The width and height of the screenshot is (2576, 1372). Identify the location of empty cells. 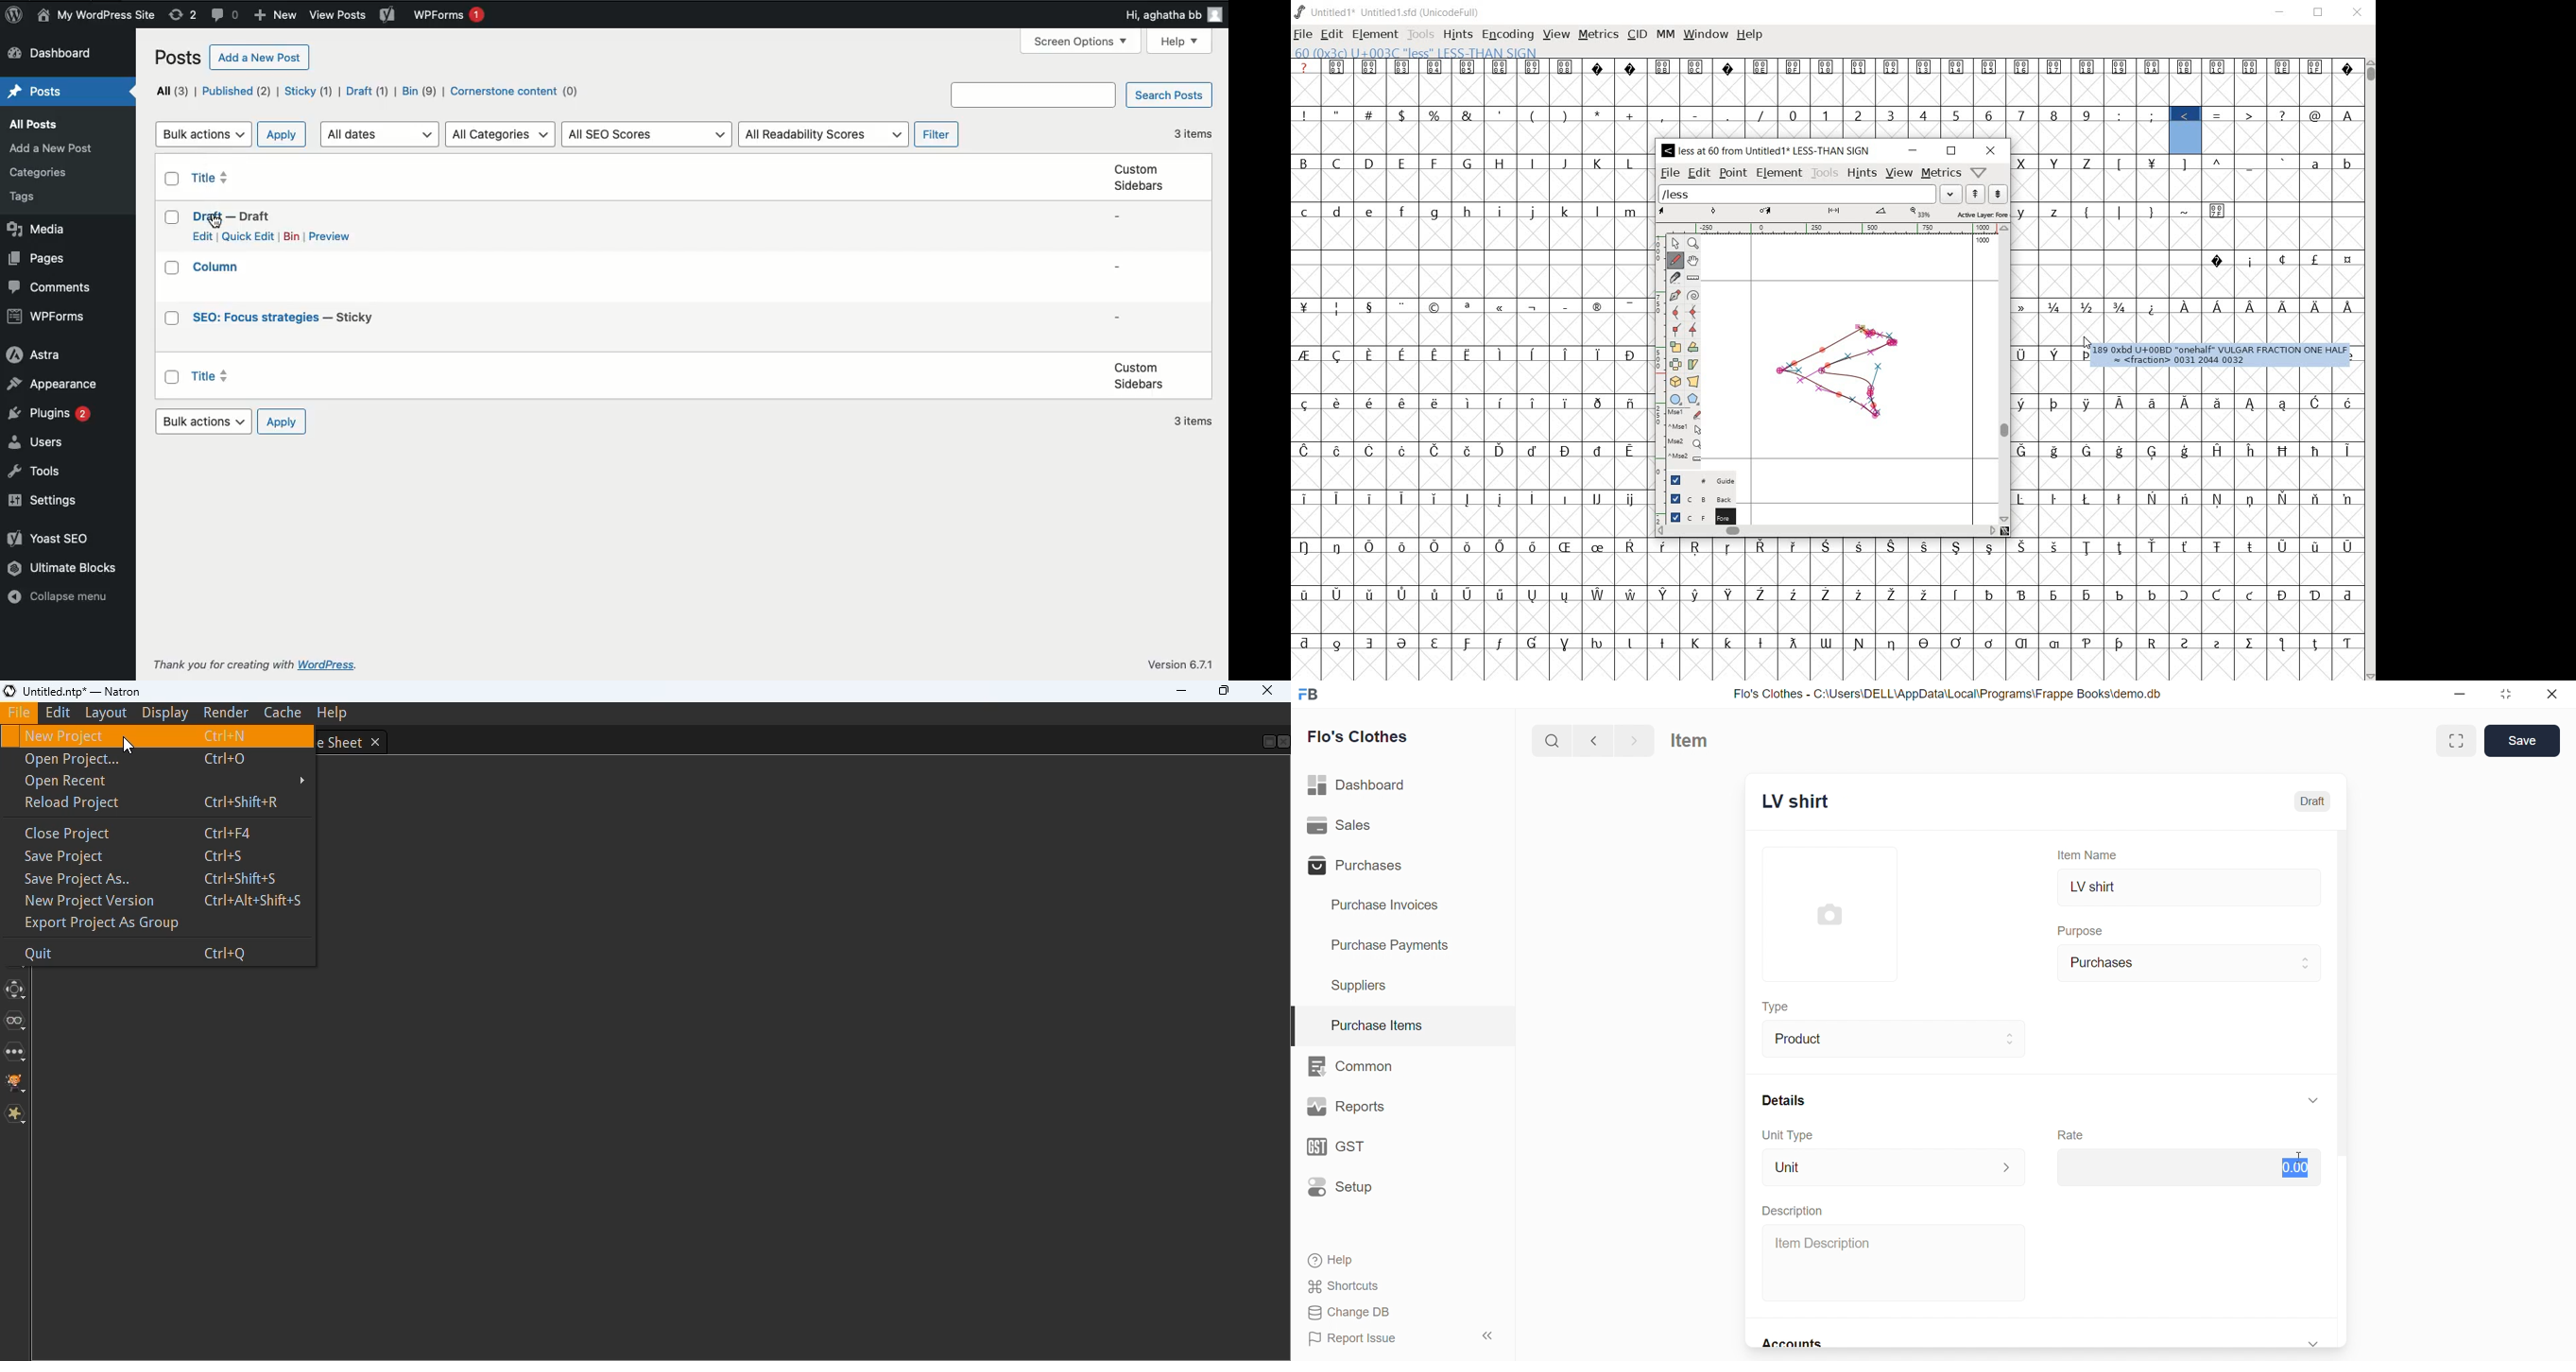
(2187, 426).